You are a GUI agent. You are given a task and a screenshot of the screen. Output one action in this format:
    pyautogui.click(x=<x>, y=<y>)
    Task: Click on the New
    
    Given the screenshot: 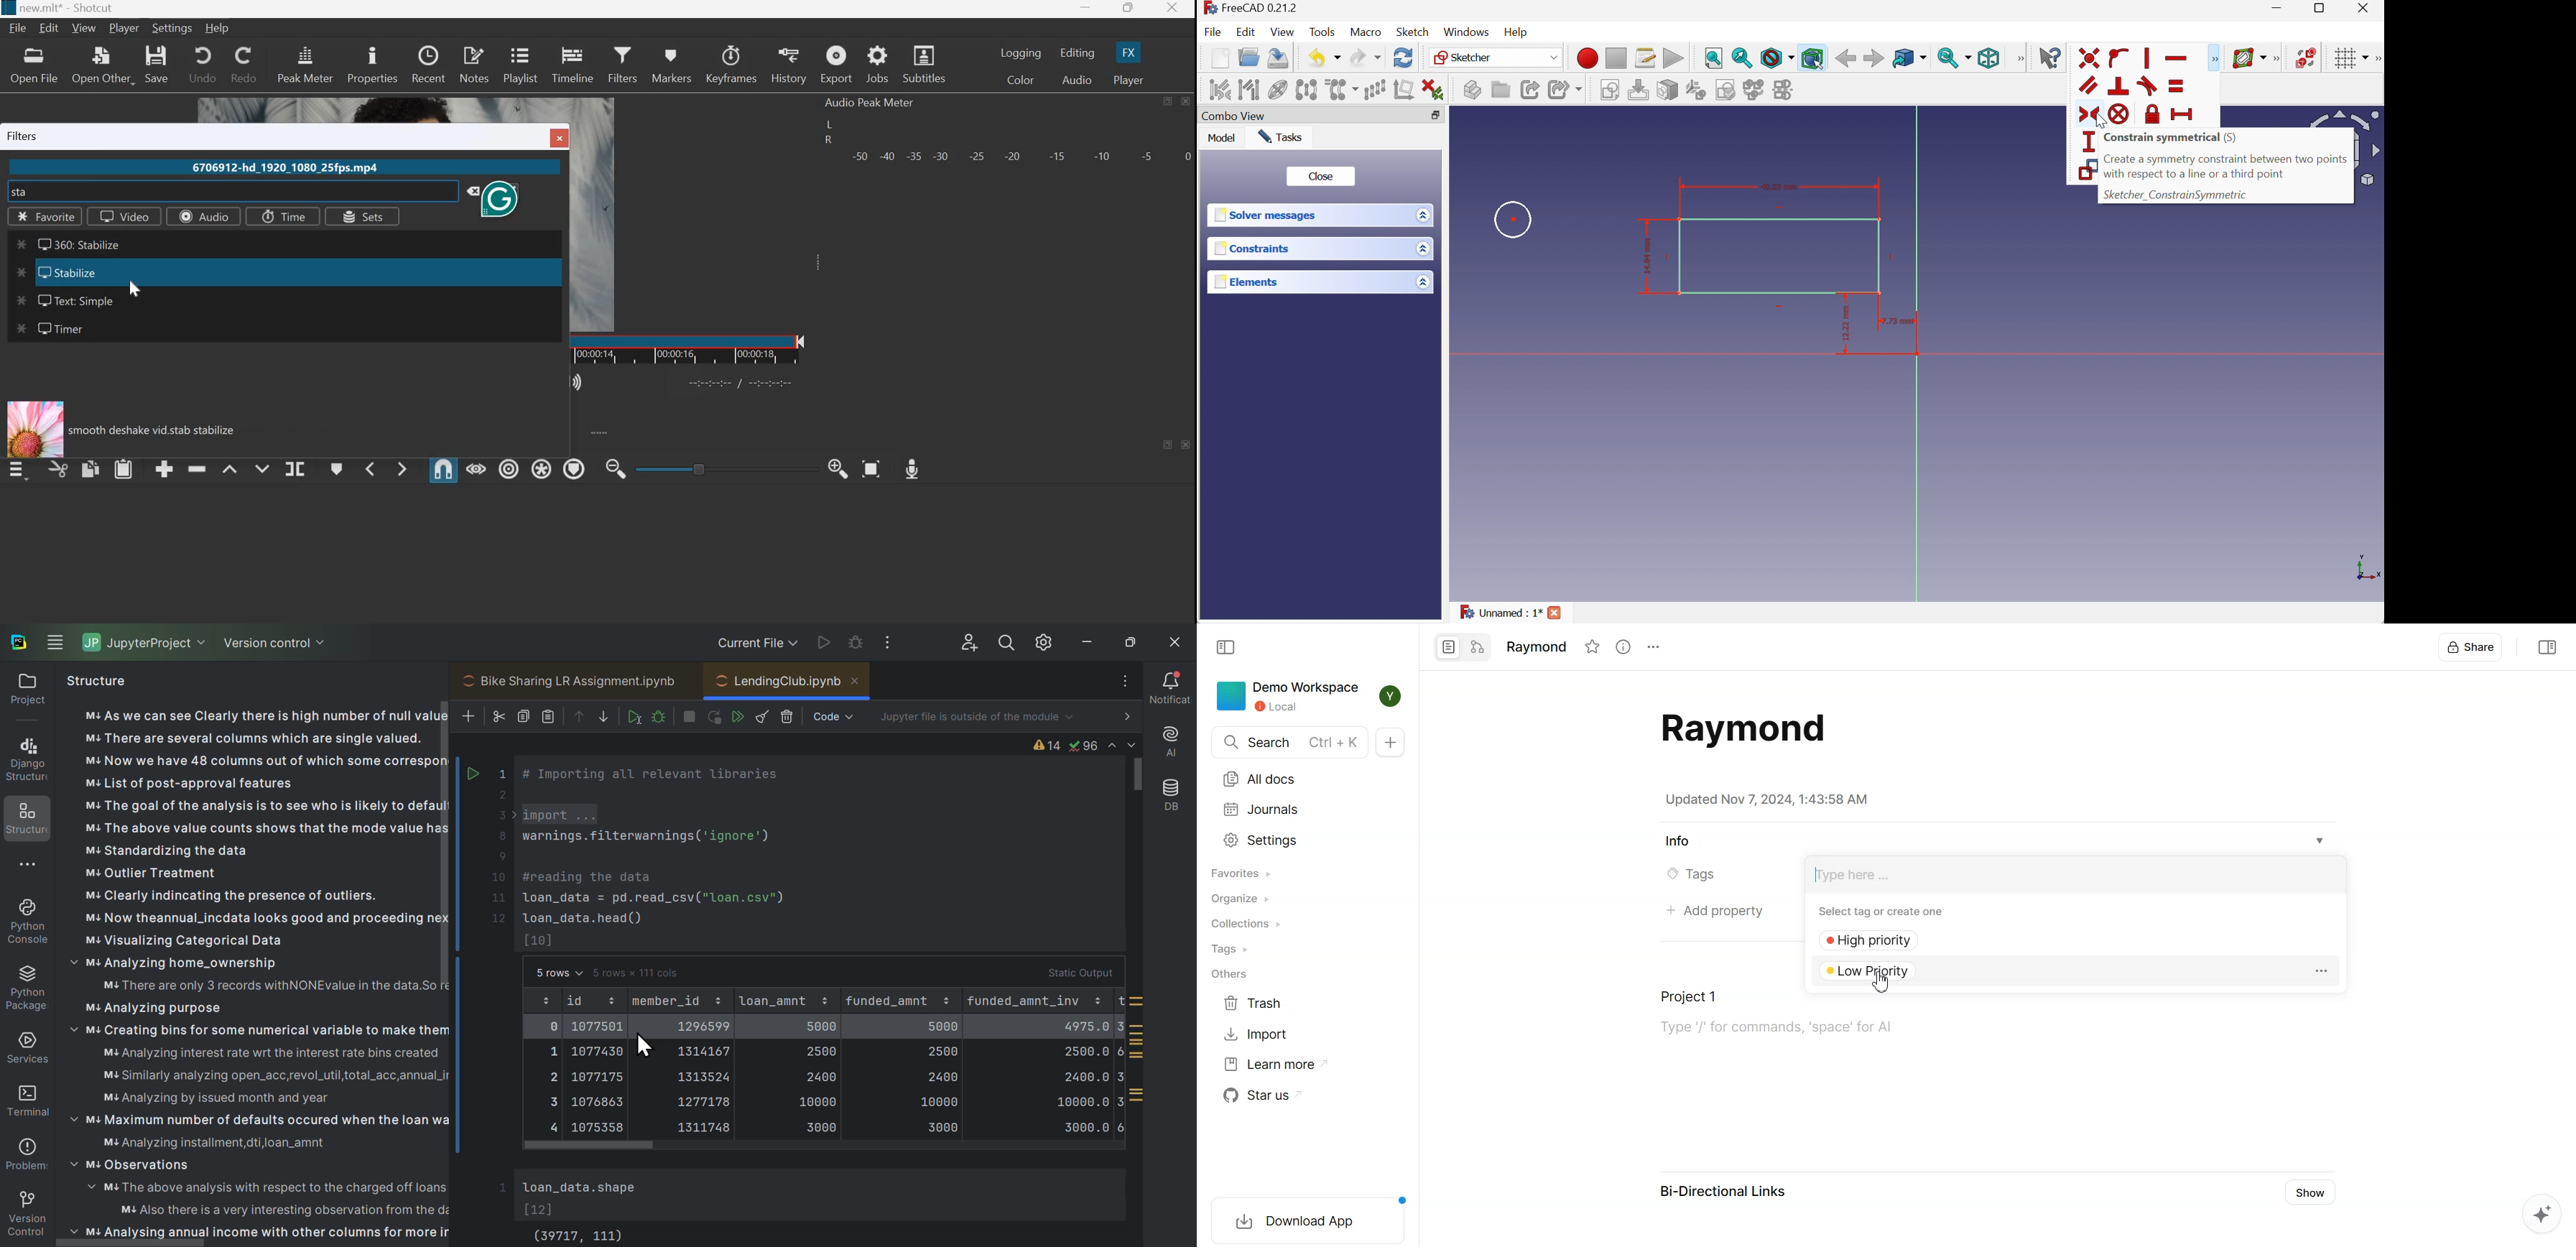 What is the action you would take?
    pyautogui.click(x=1220, y=59)
    